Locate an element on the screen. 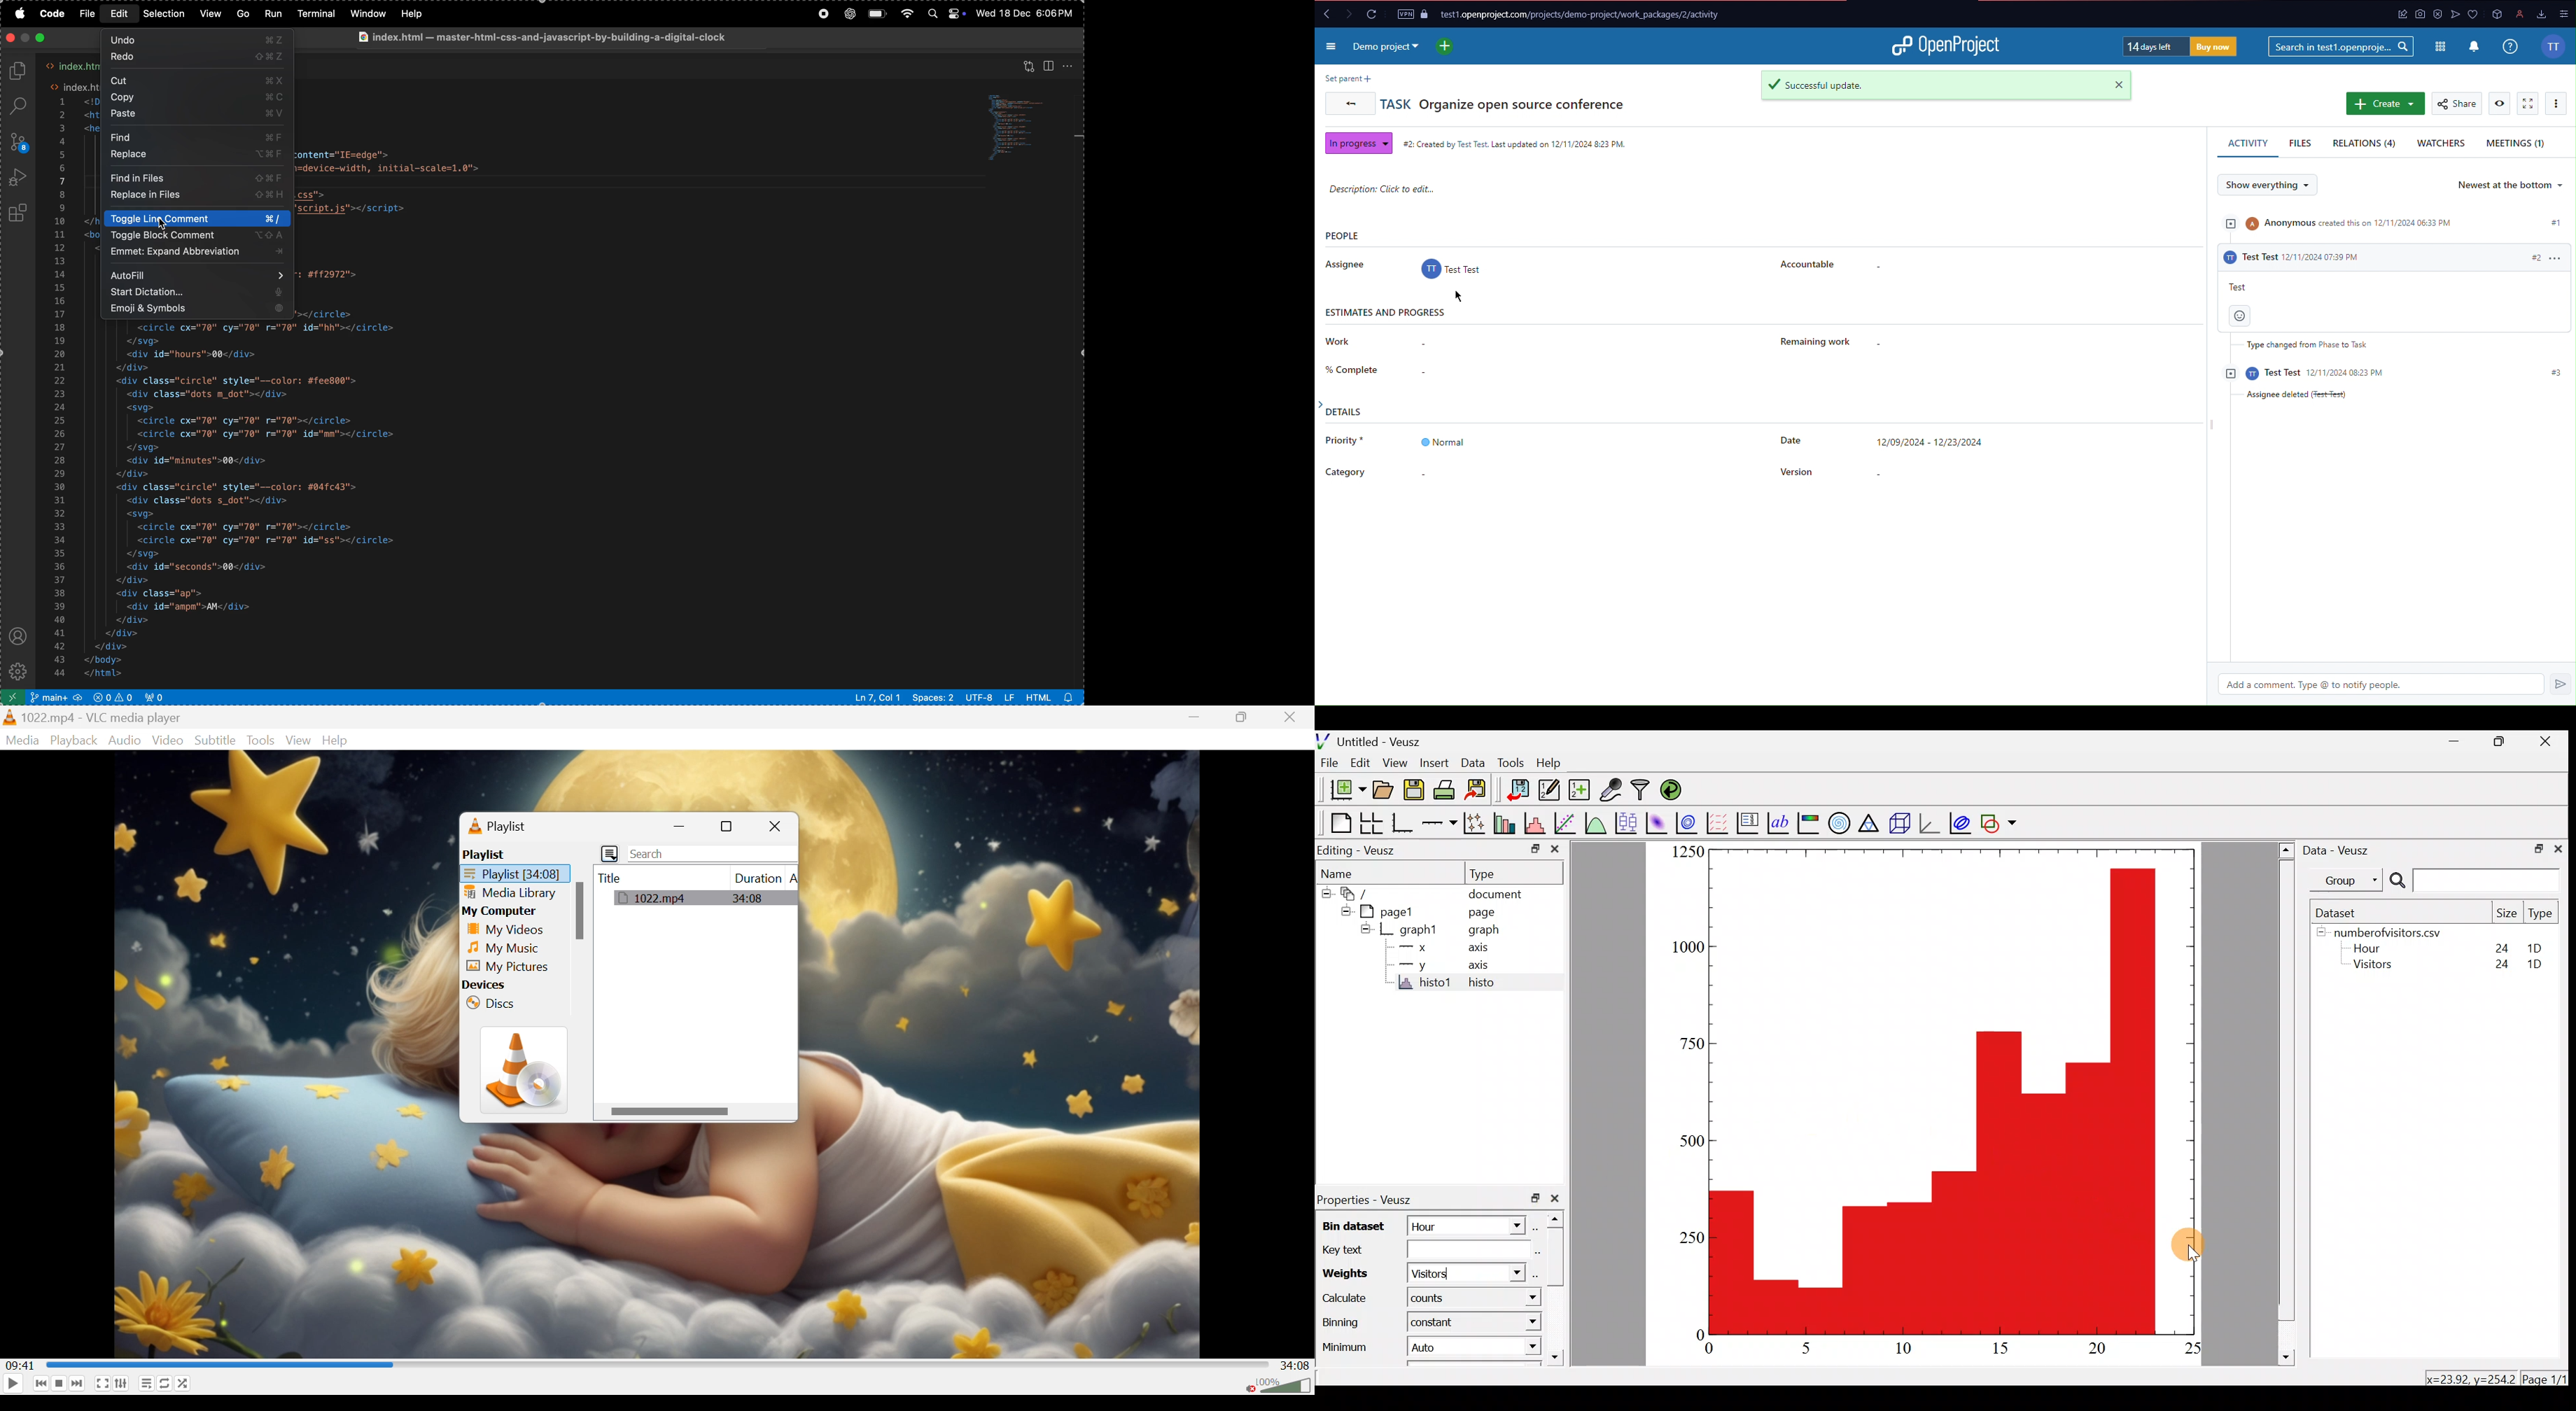 Image resolution: width=2576 pixels, height=1428 pixels. fit a function to data is located at coordinates (1568, 824).